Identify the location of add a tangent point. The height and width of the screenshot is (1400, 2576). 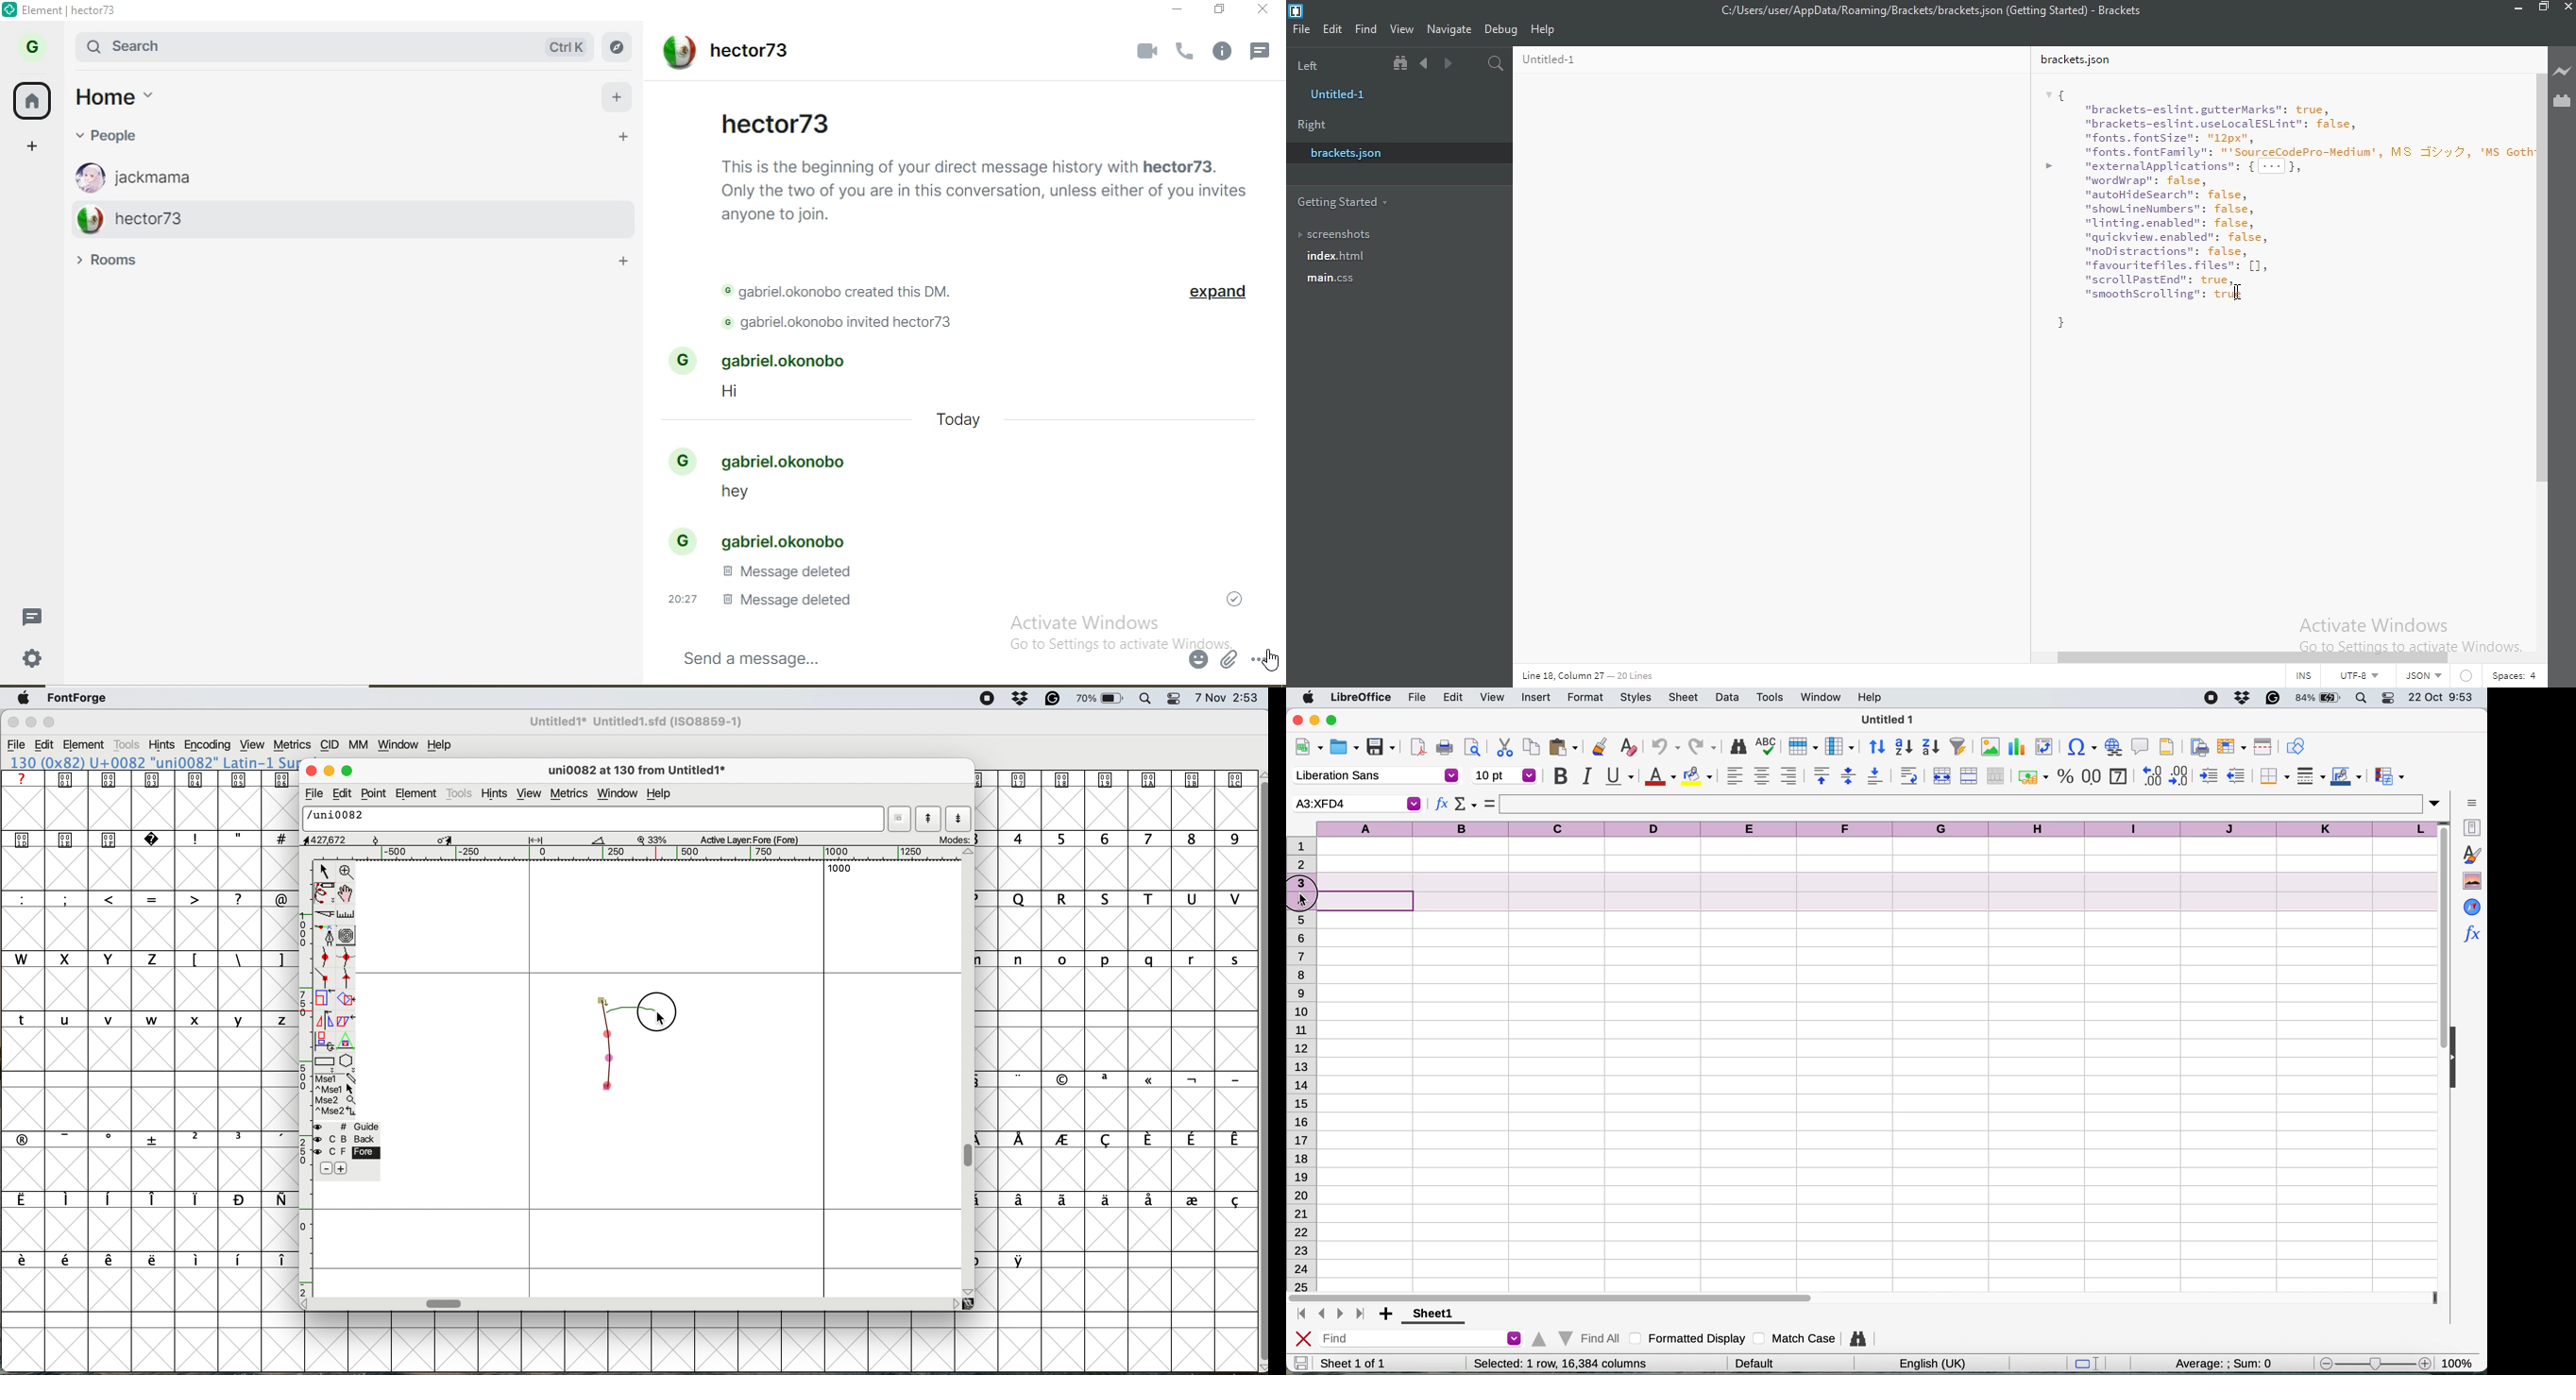
(348, 980).